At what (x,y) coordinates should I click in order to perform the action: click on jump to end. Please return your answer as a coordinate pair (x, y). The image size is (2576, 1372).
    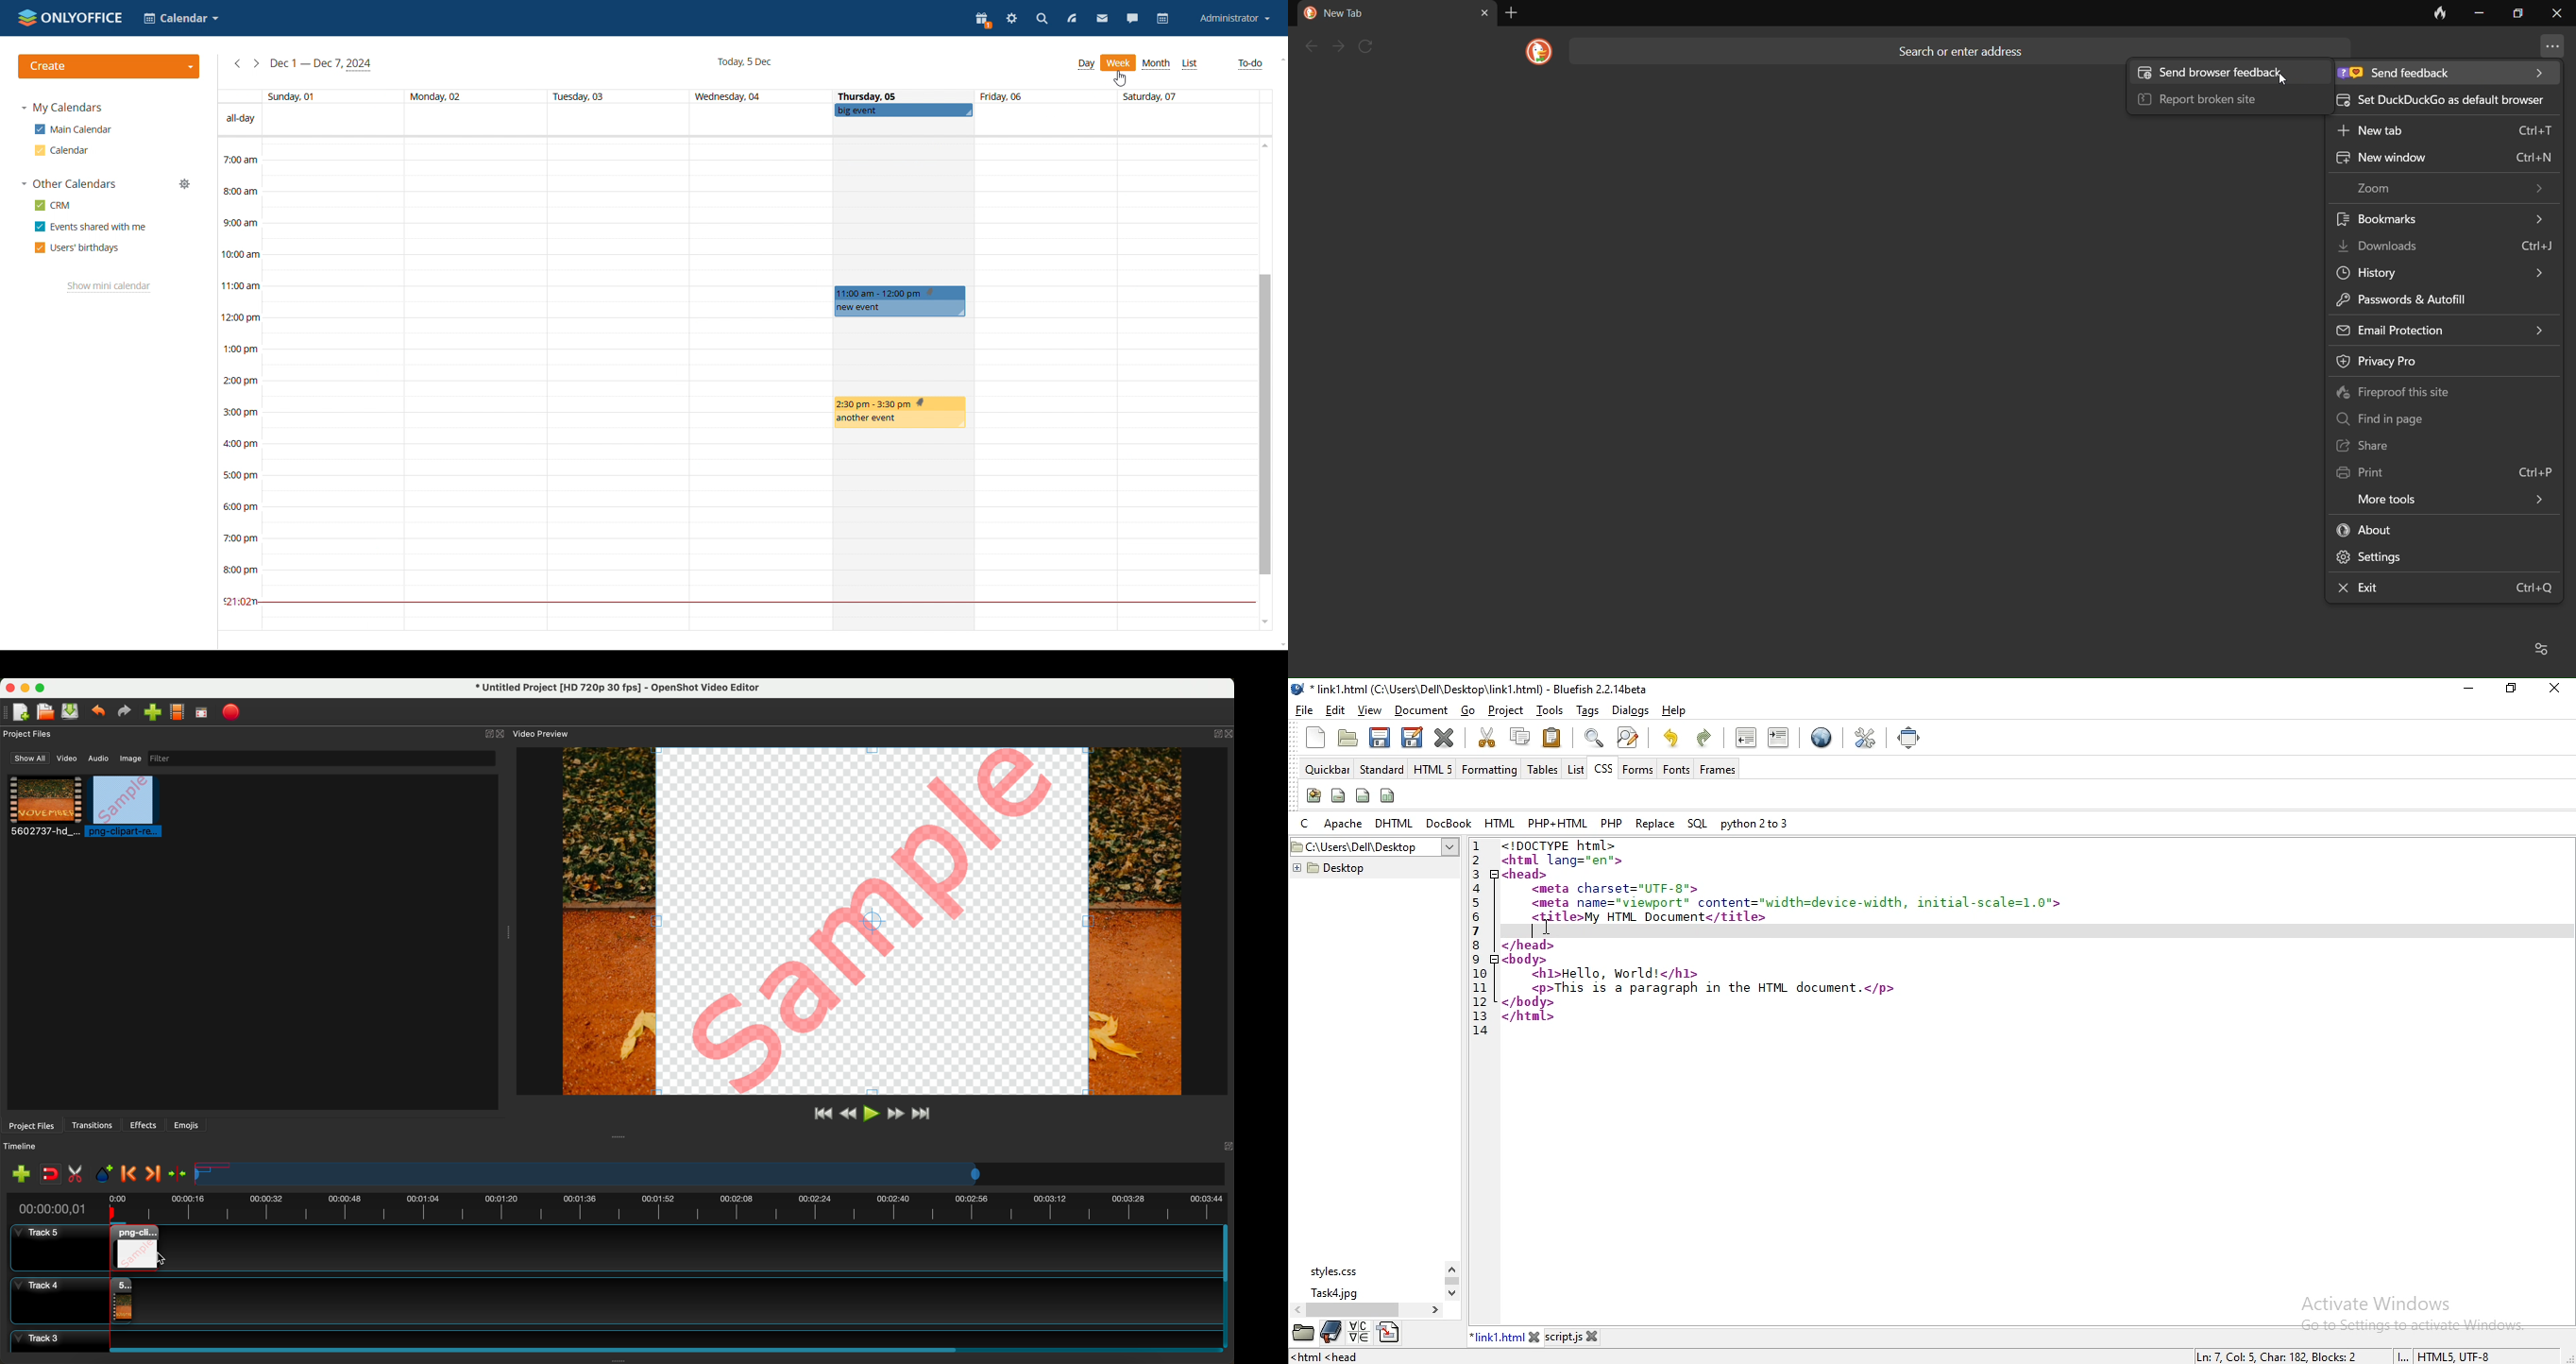
    Looking at the image, I should click on (923, 1115).